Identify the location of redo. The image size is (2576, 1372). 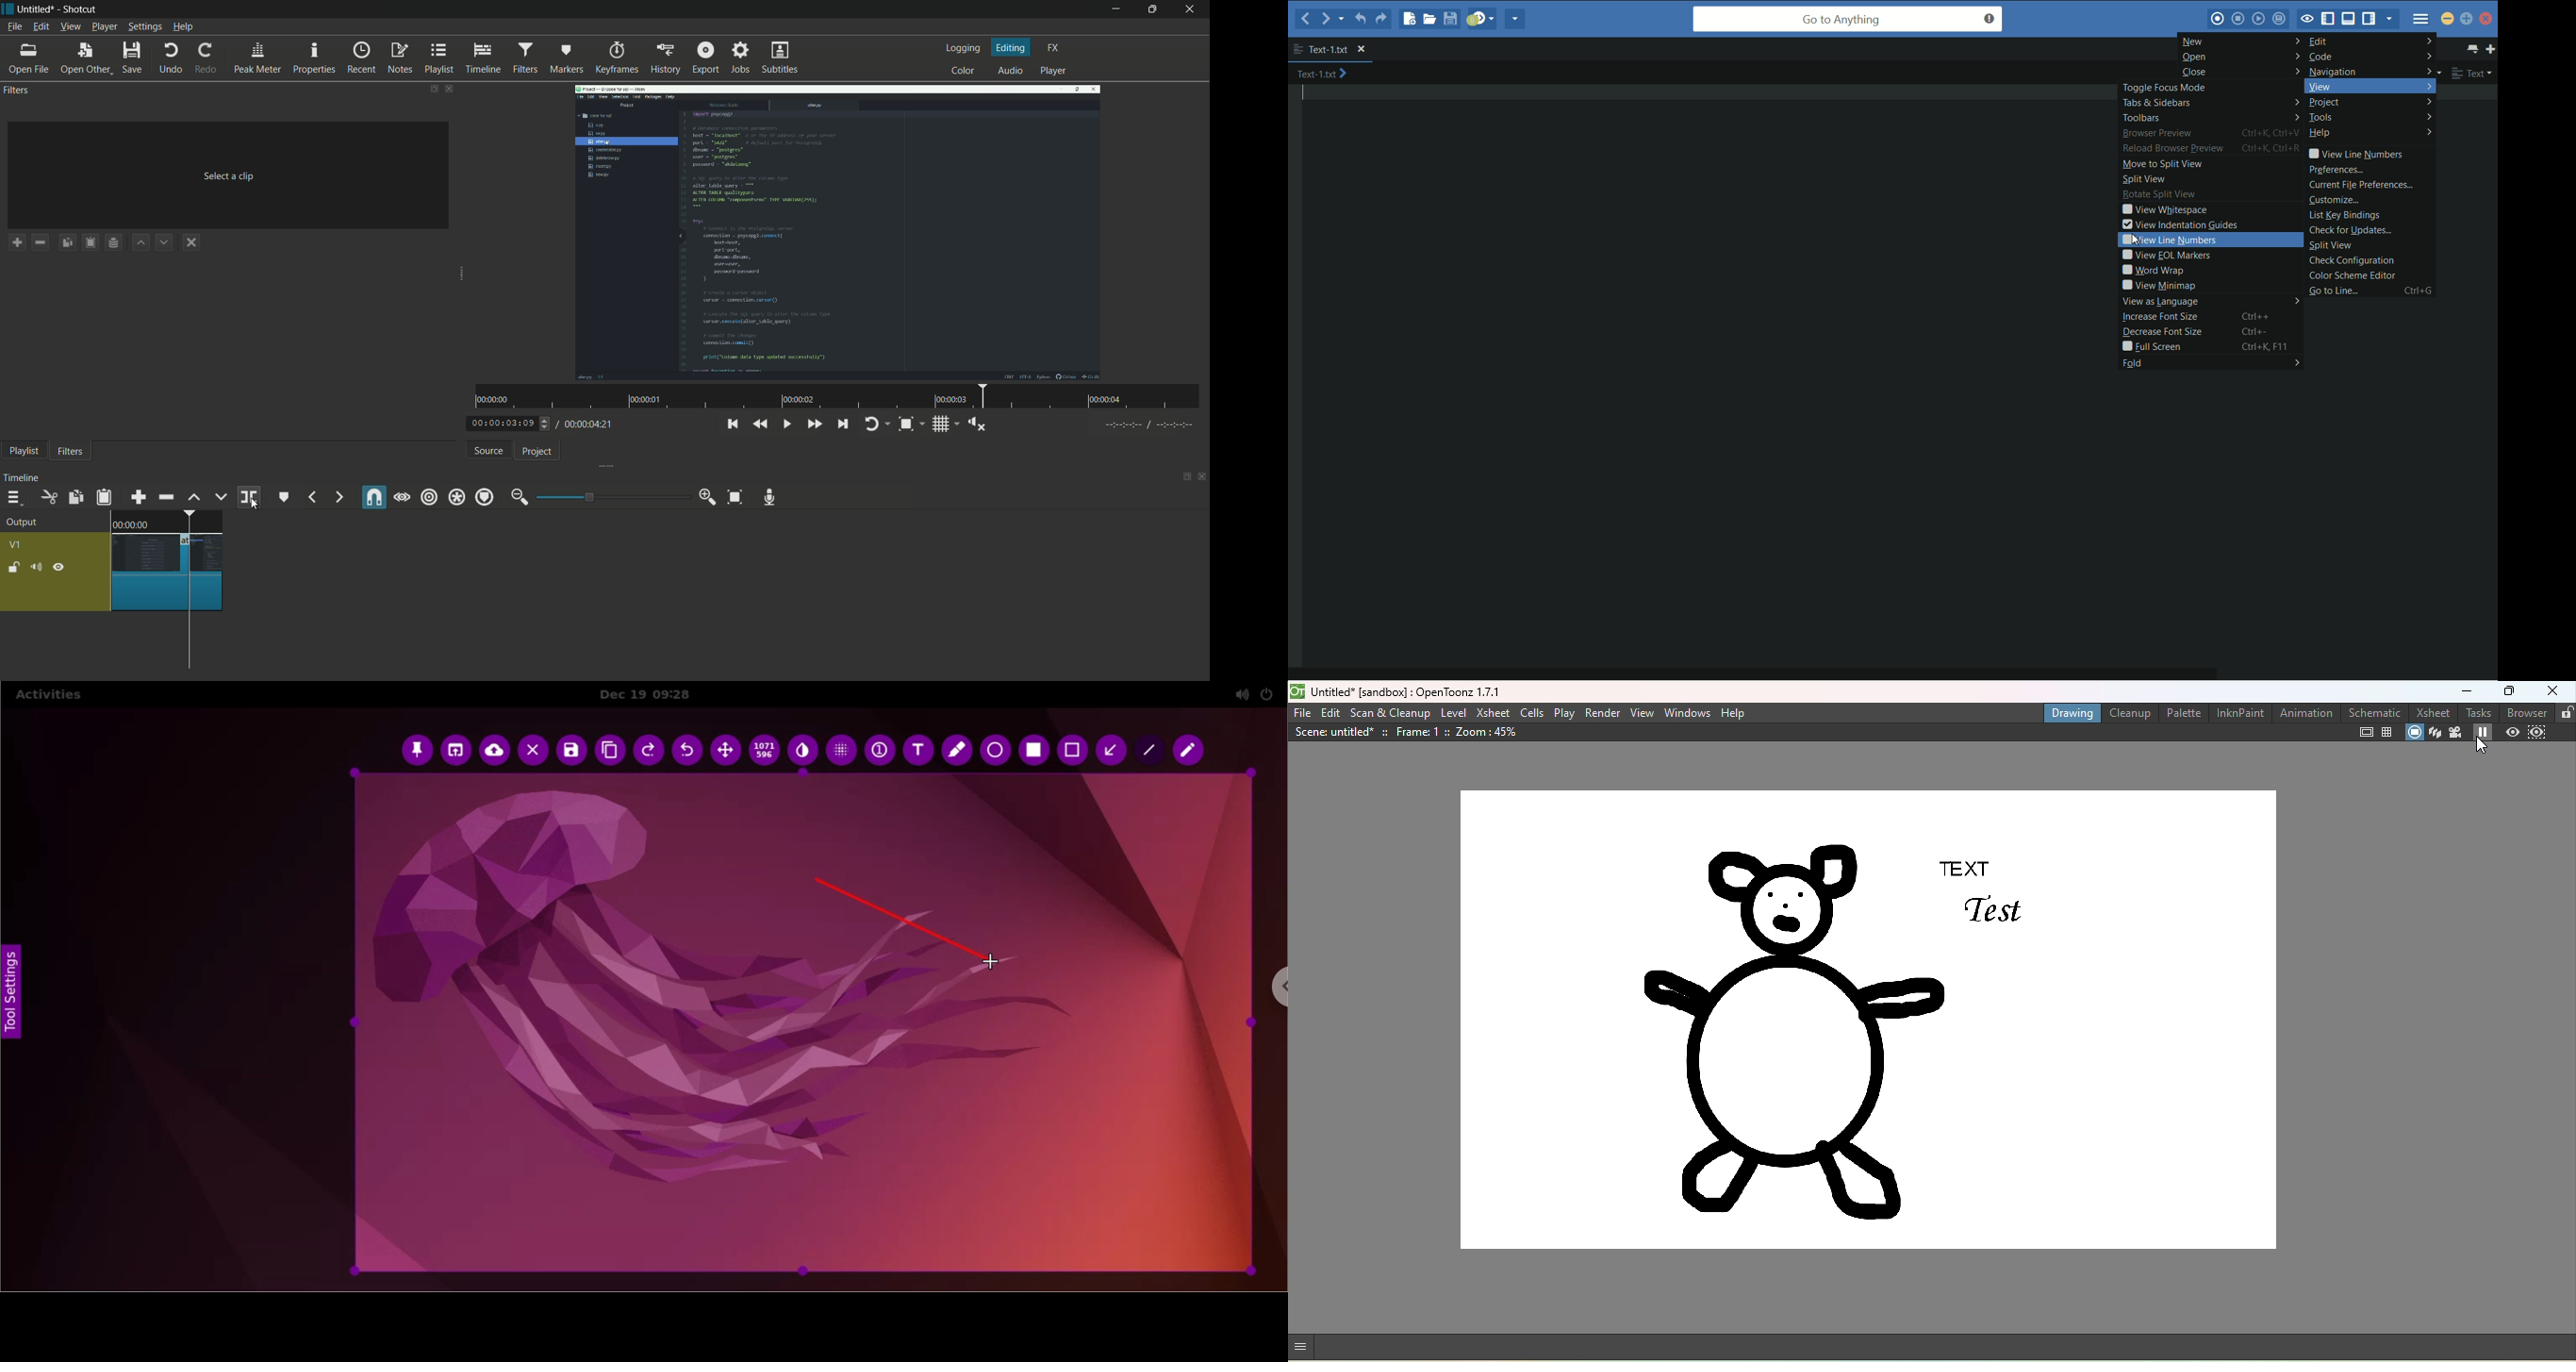
(206, 59).